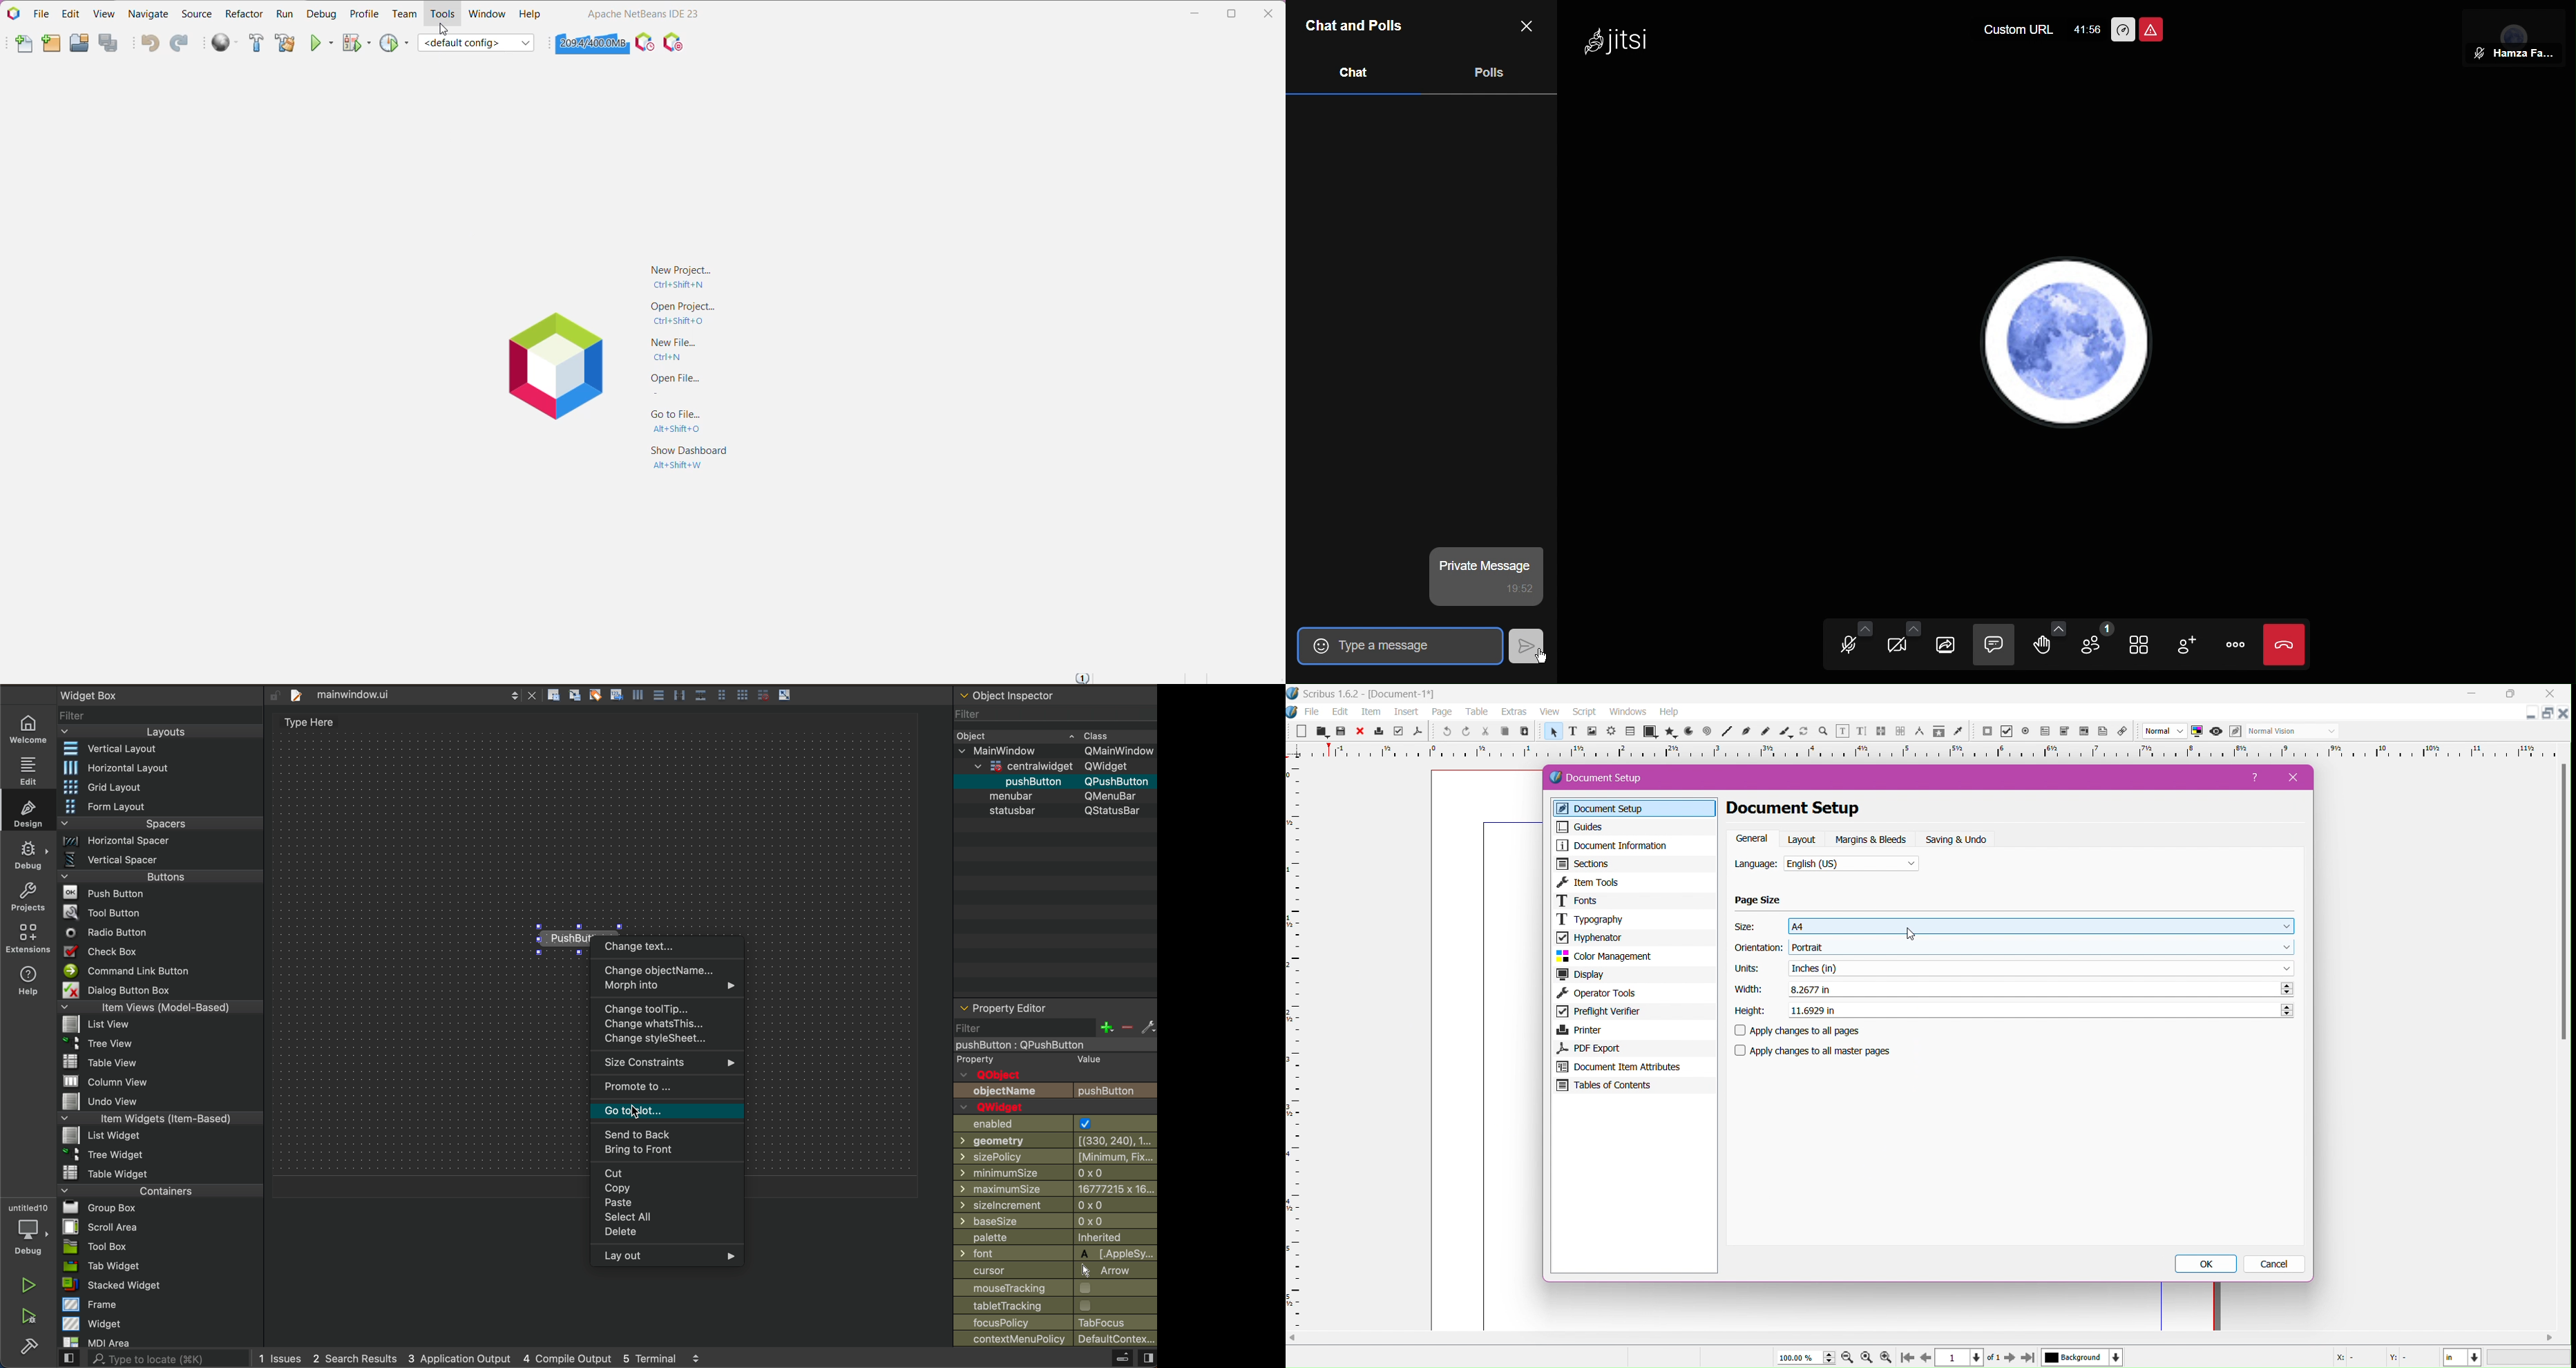  What do you see at coordinates (1633, 1013) in the screenshot?
I see `Preflight Verifier` at bounding box center [1633, 1013].